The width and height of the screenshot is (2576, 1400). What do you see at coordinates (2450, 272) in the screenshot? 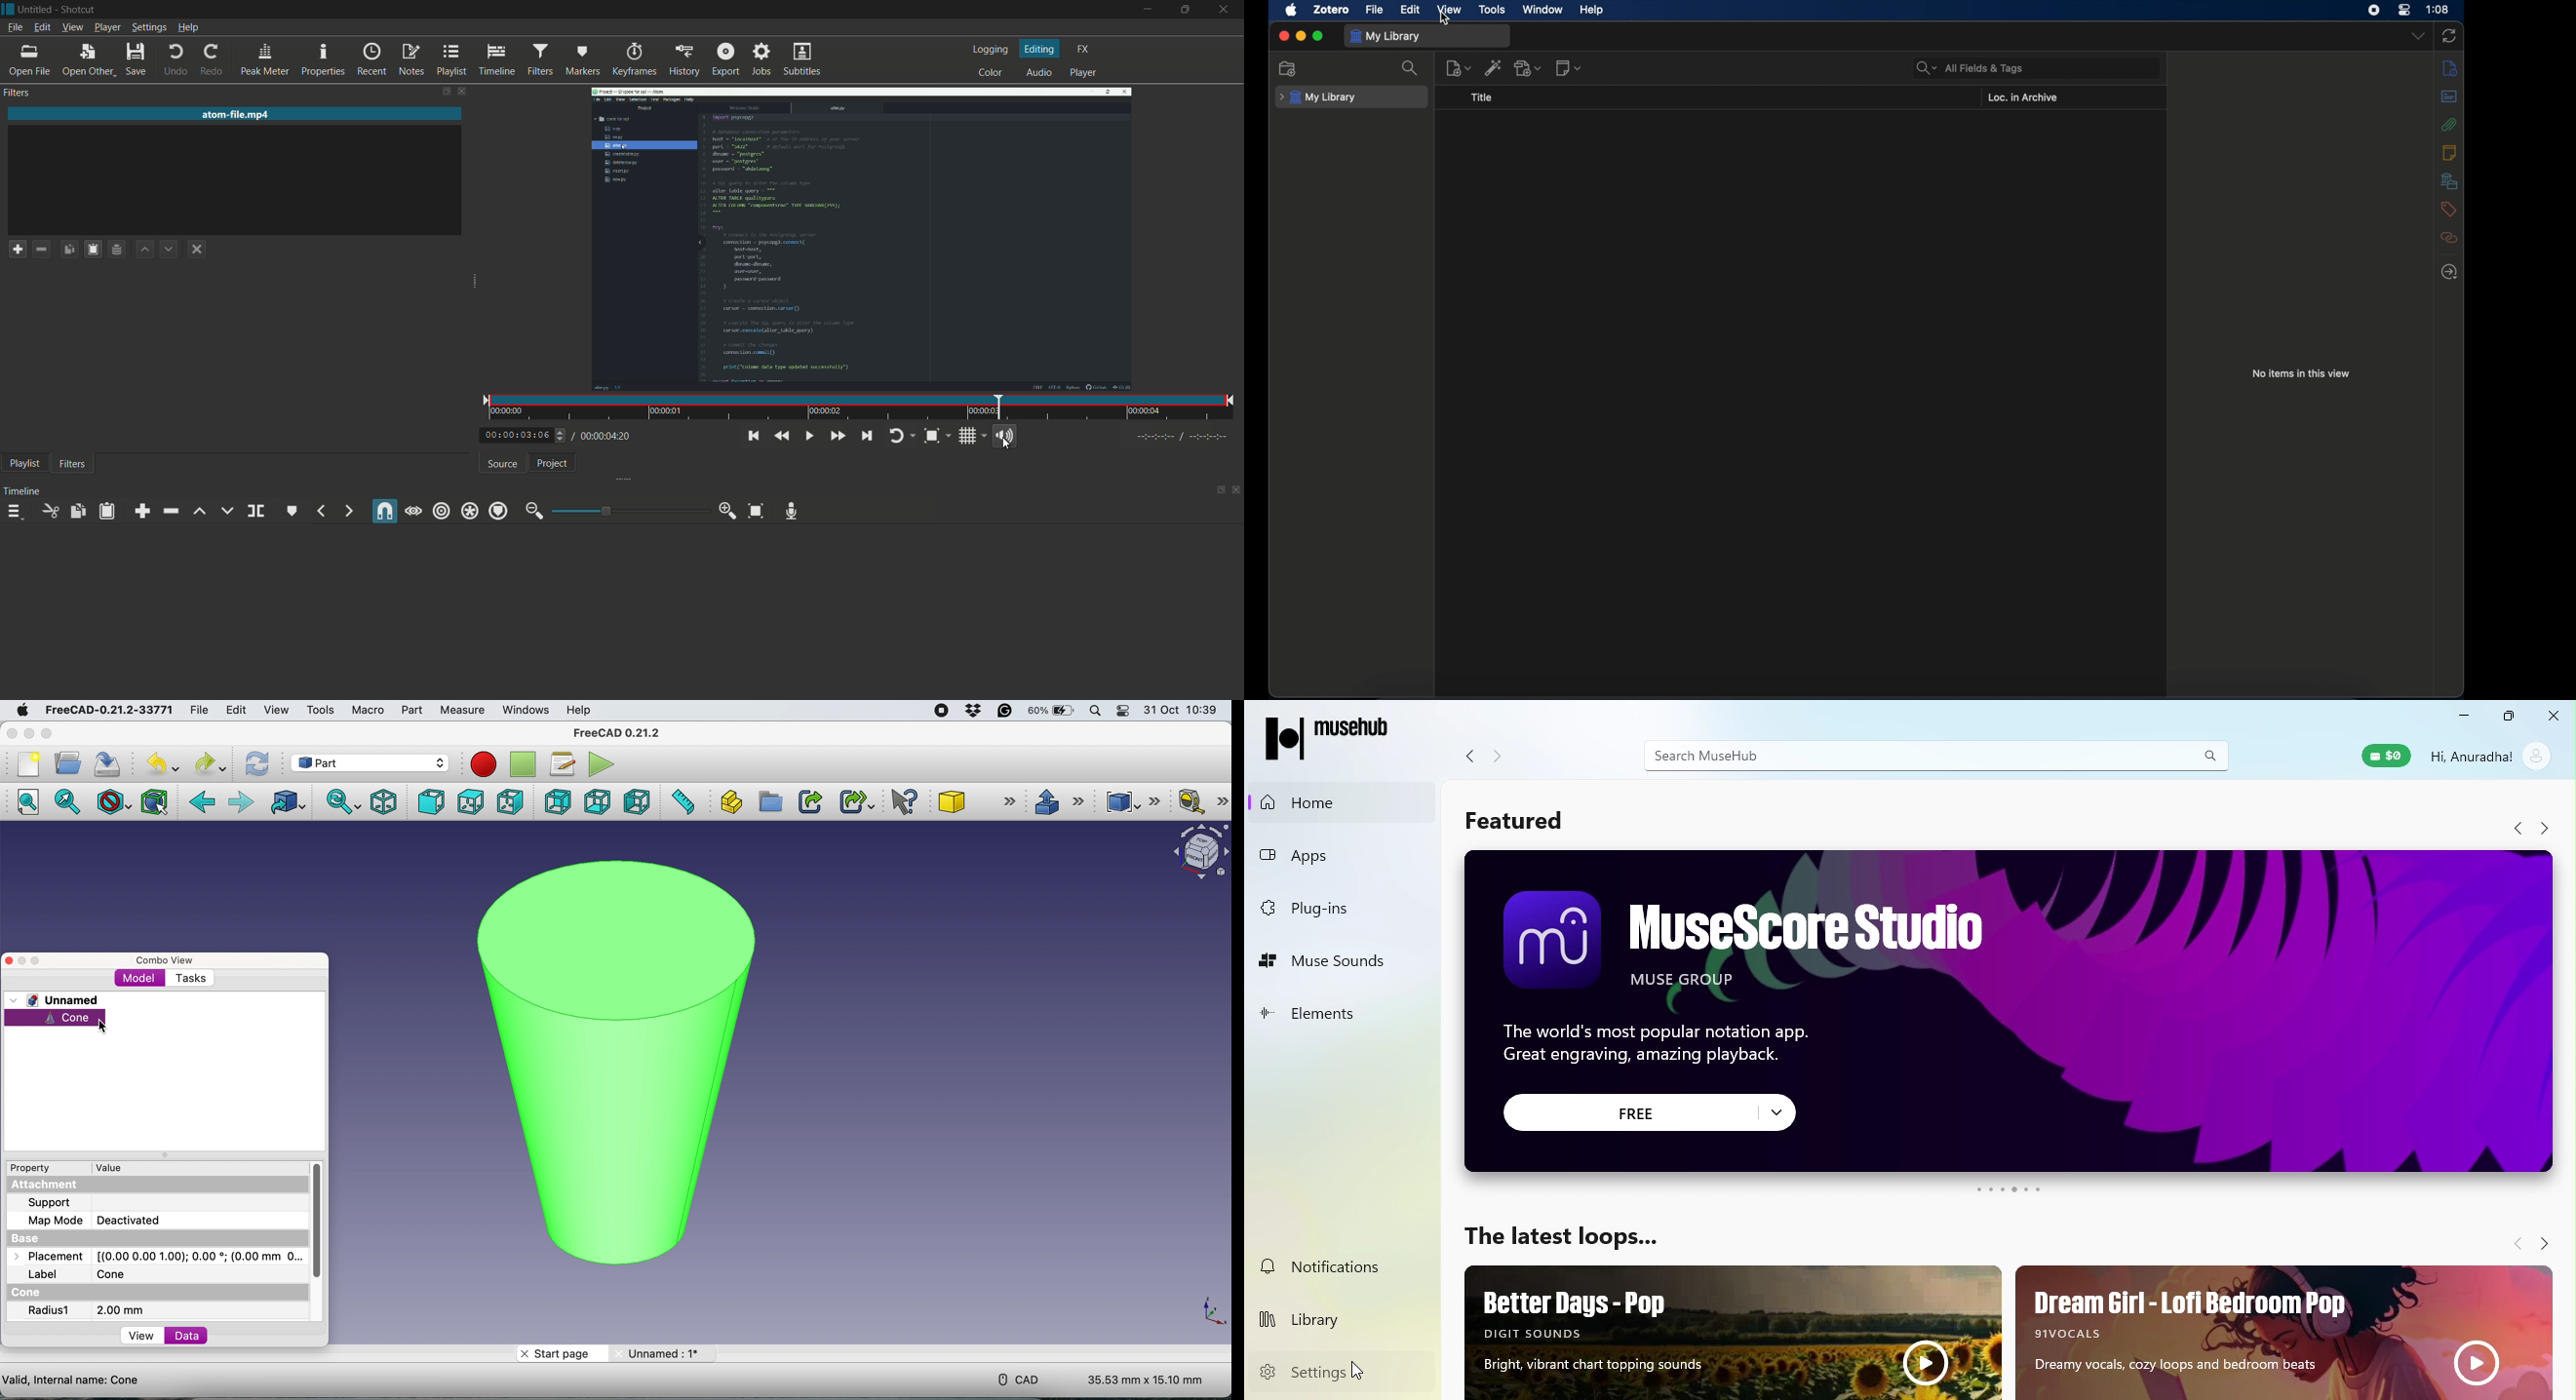
I see `locate` at bounding box center [2450, 272].